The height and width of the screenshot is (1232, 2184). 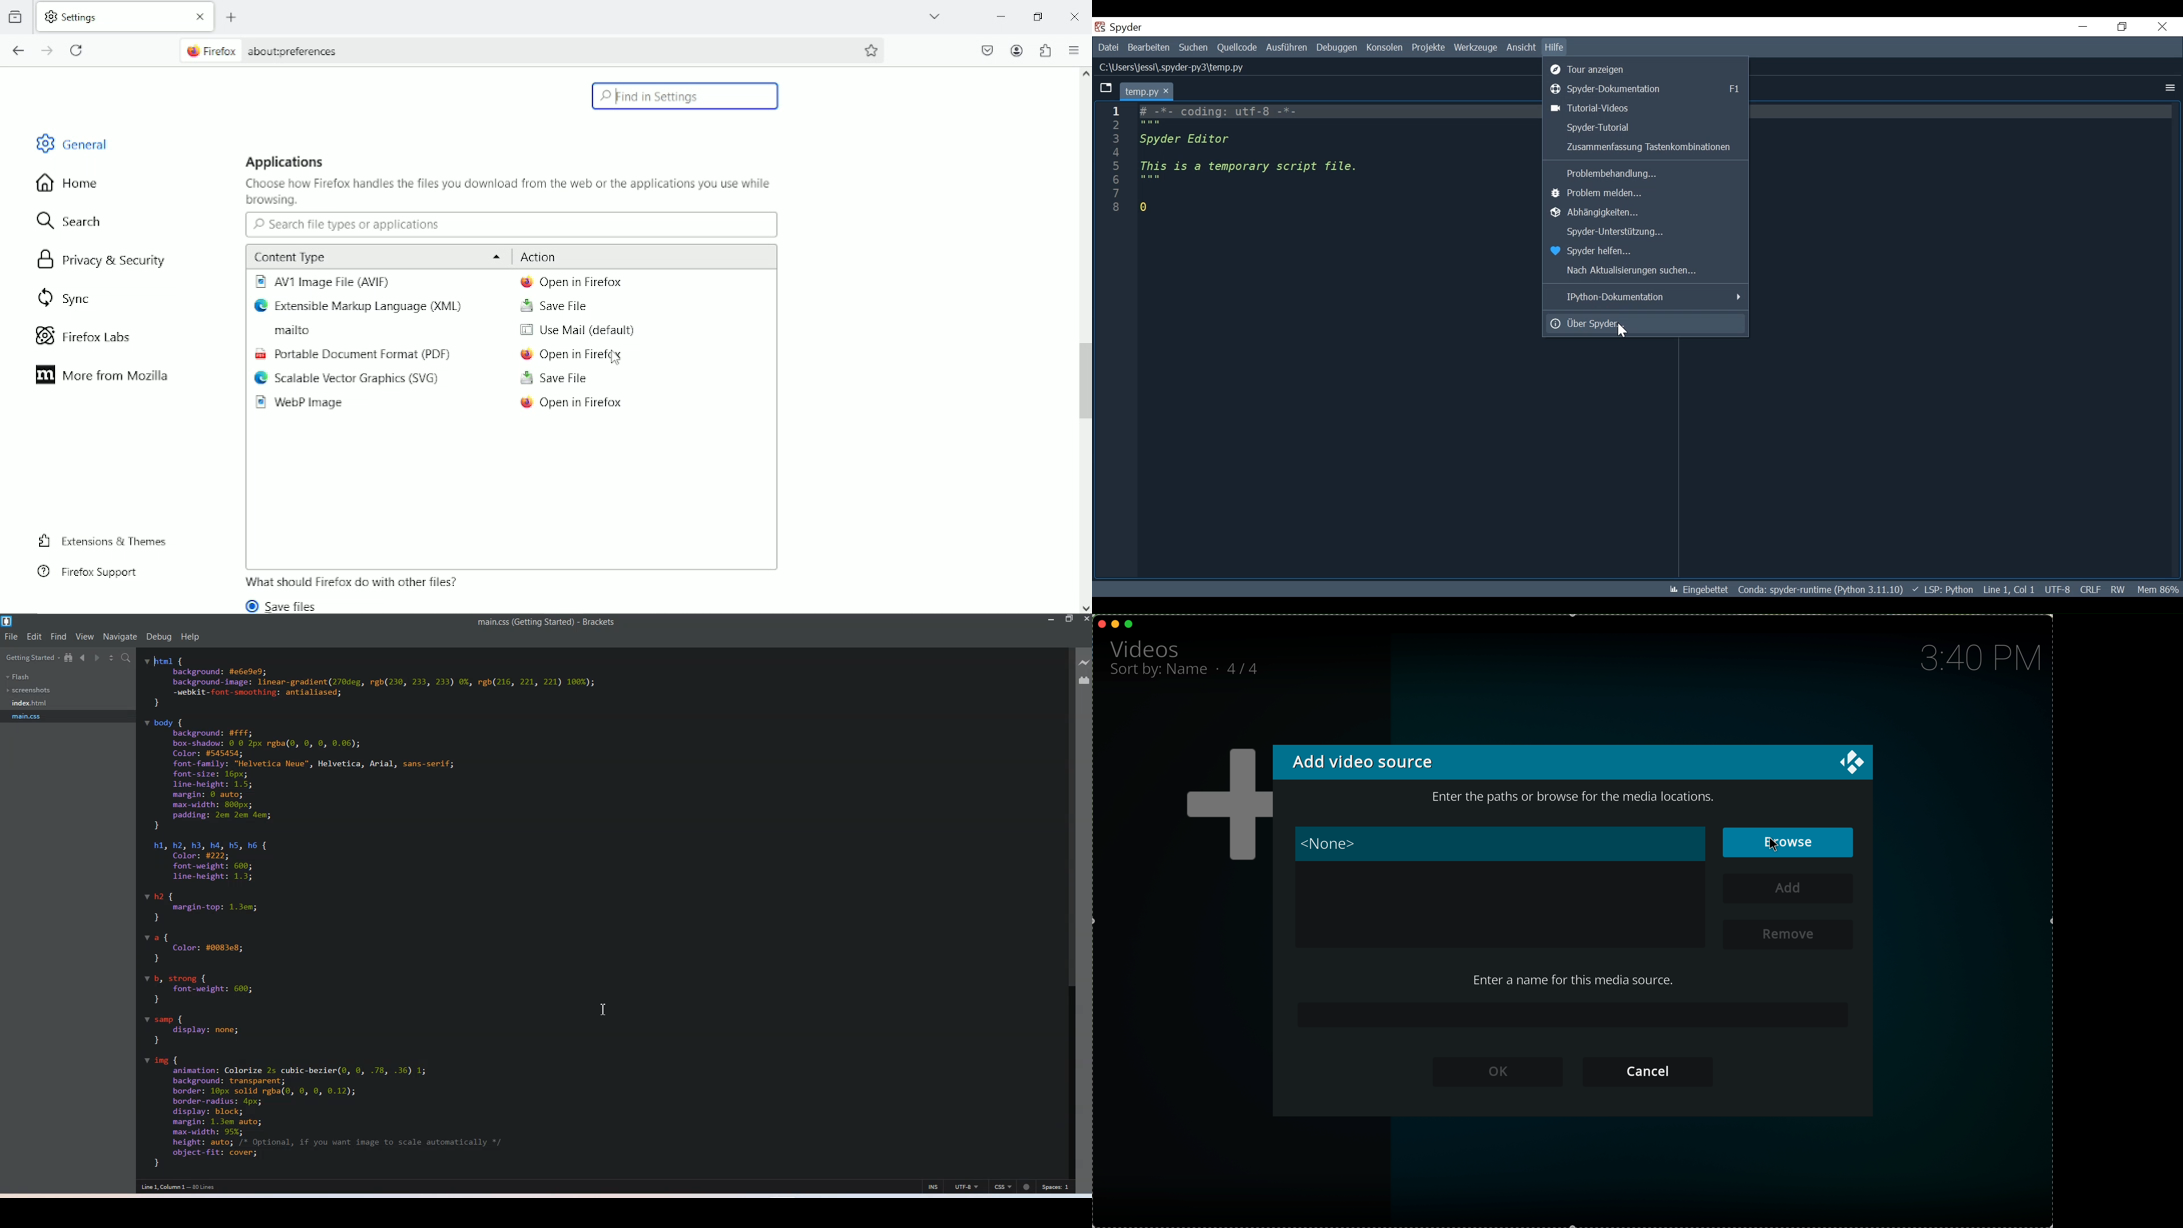 I want to click on Split editor vertically and Horizontally, so click(x=110, y=657).